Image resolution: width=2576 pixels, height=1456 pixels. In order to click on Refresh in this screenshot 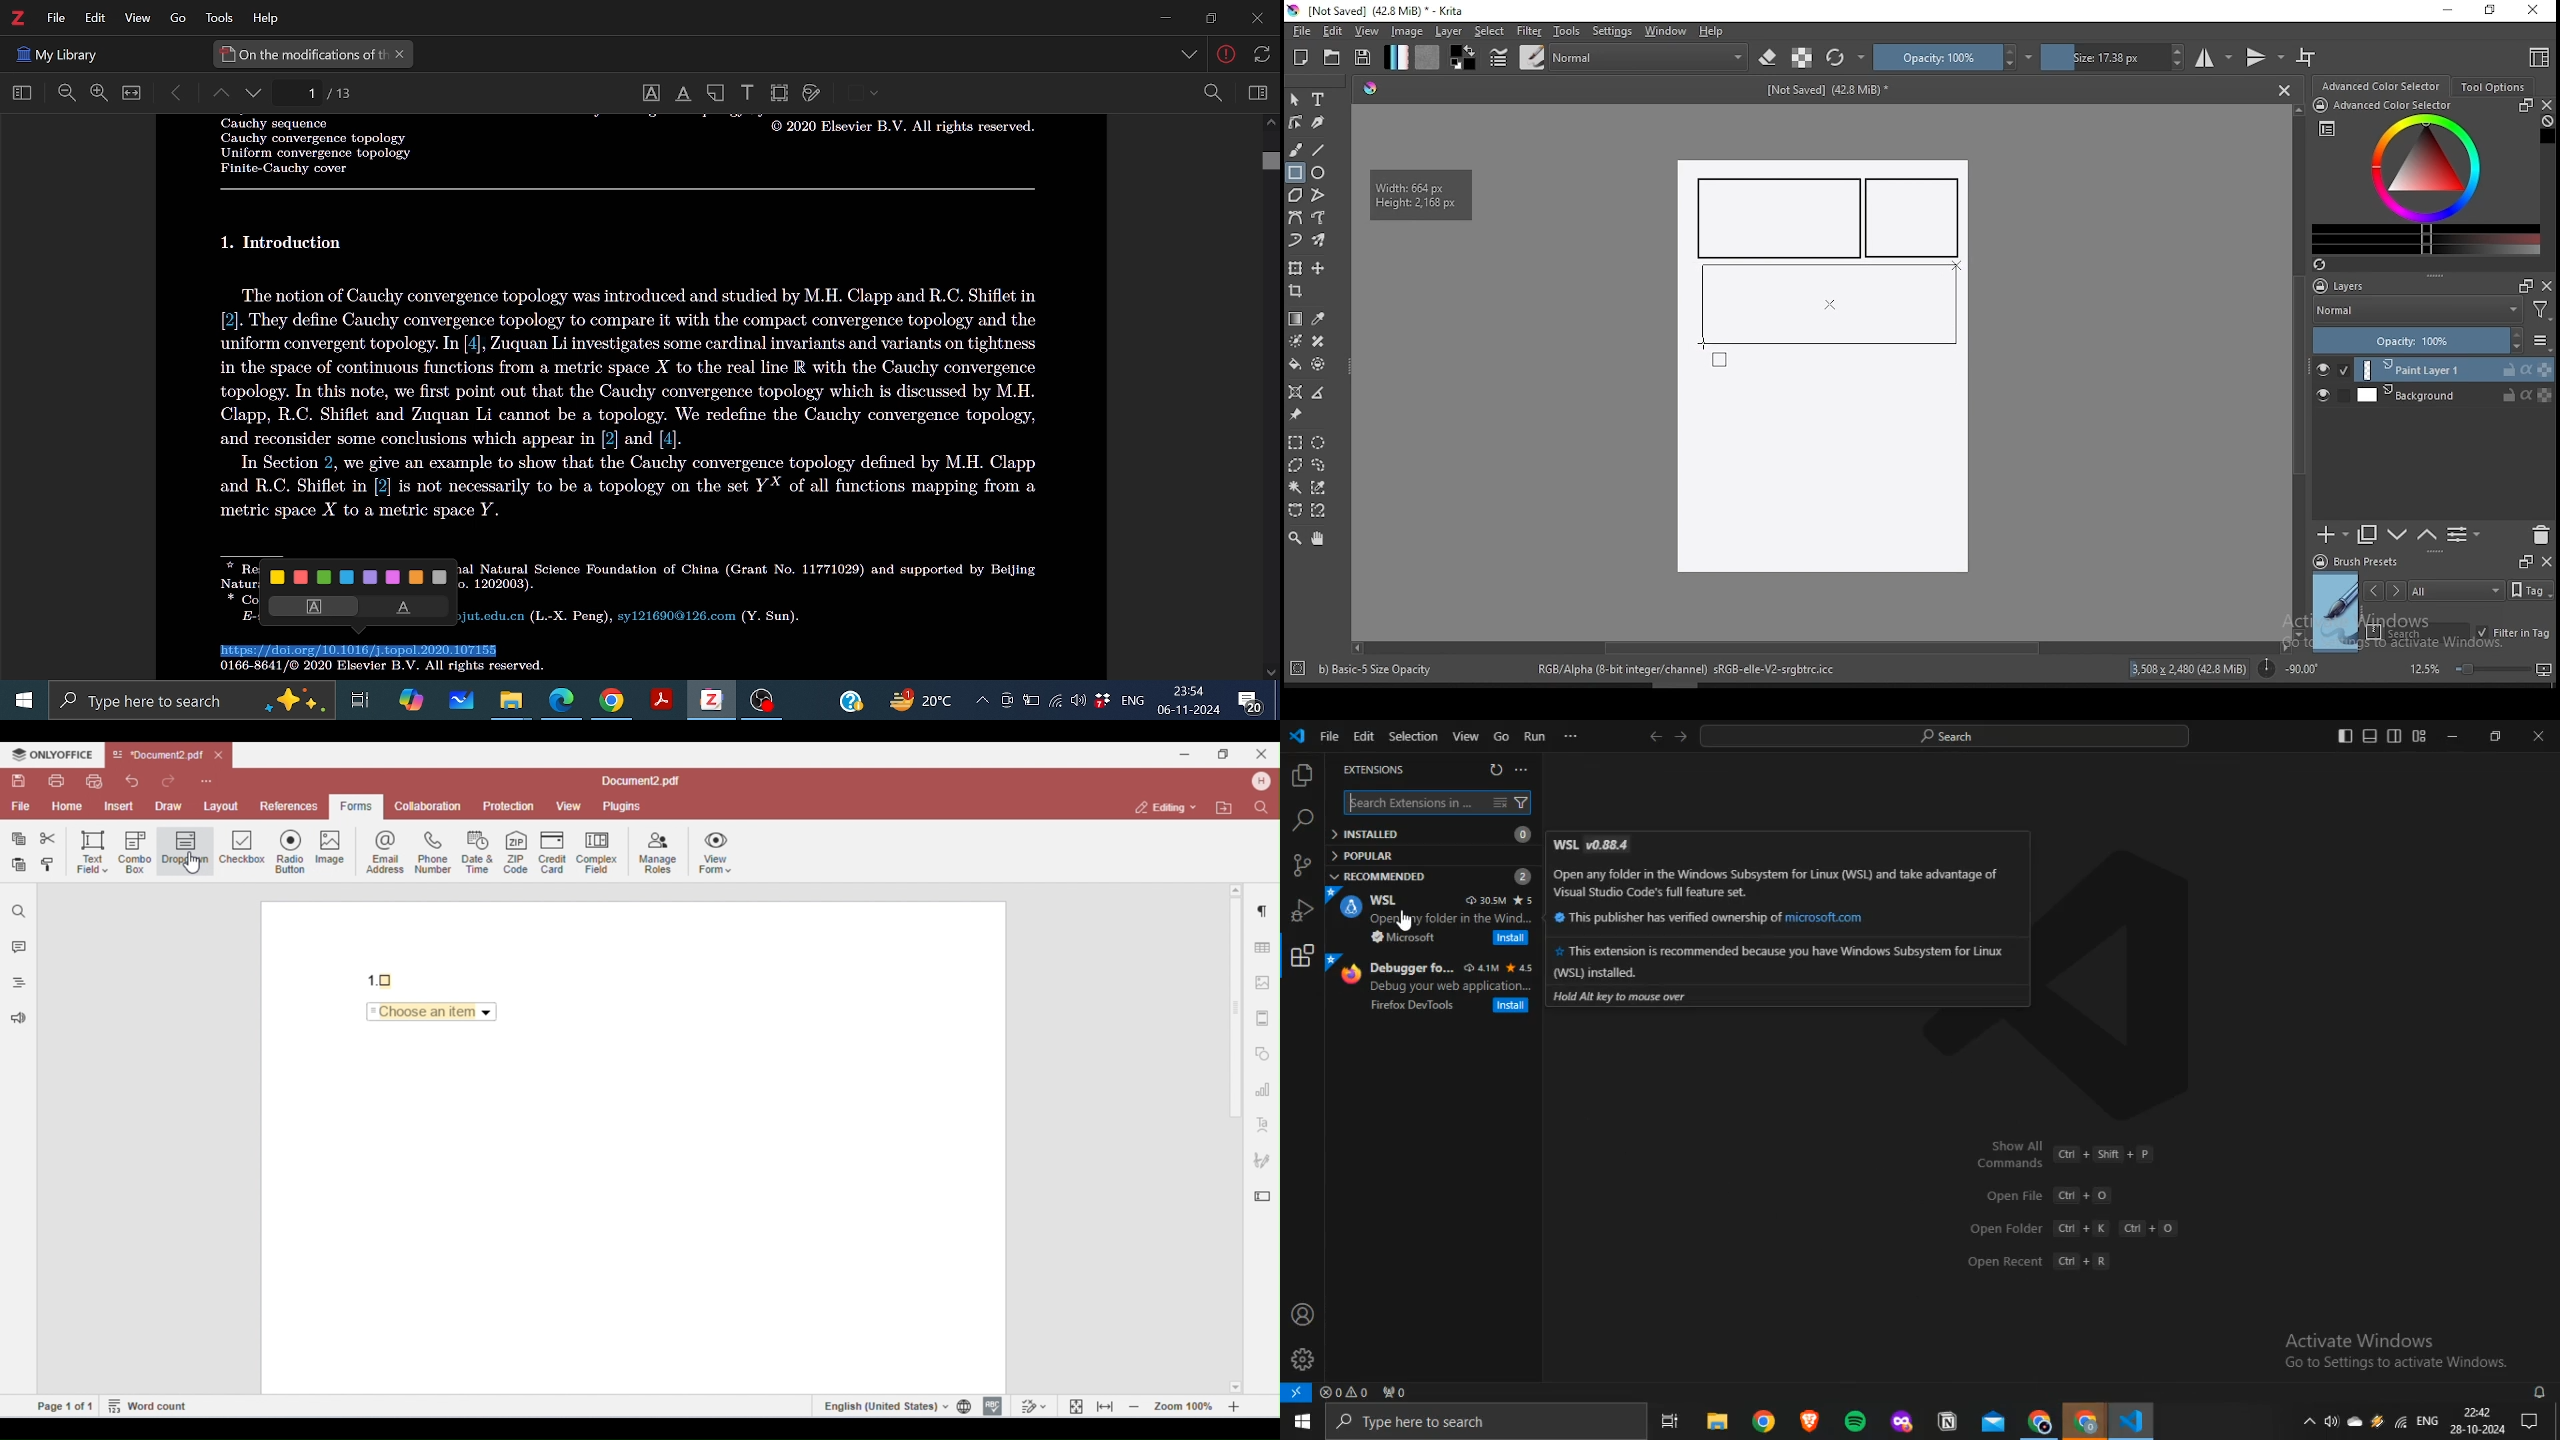, I will do `click(2327, 266)`.